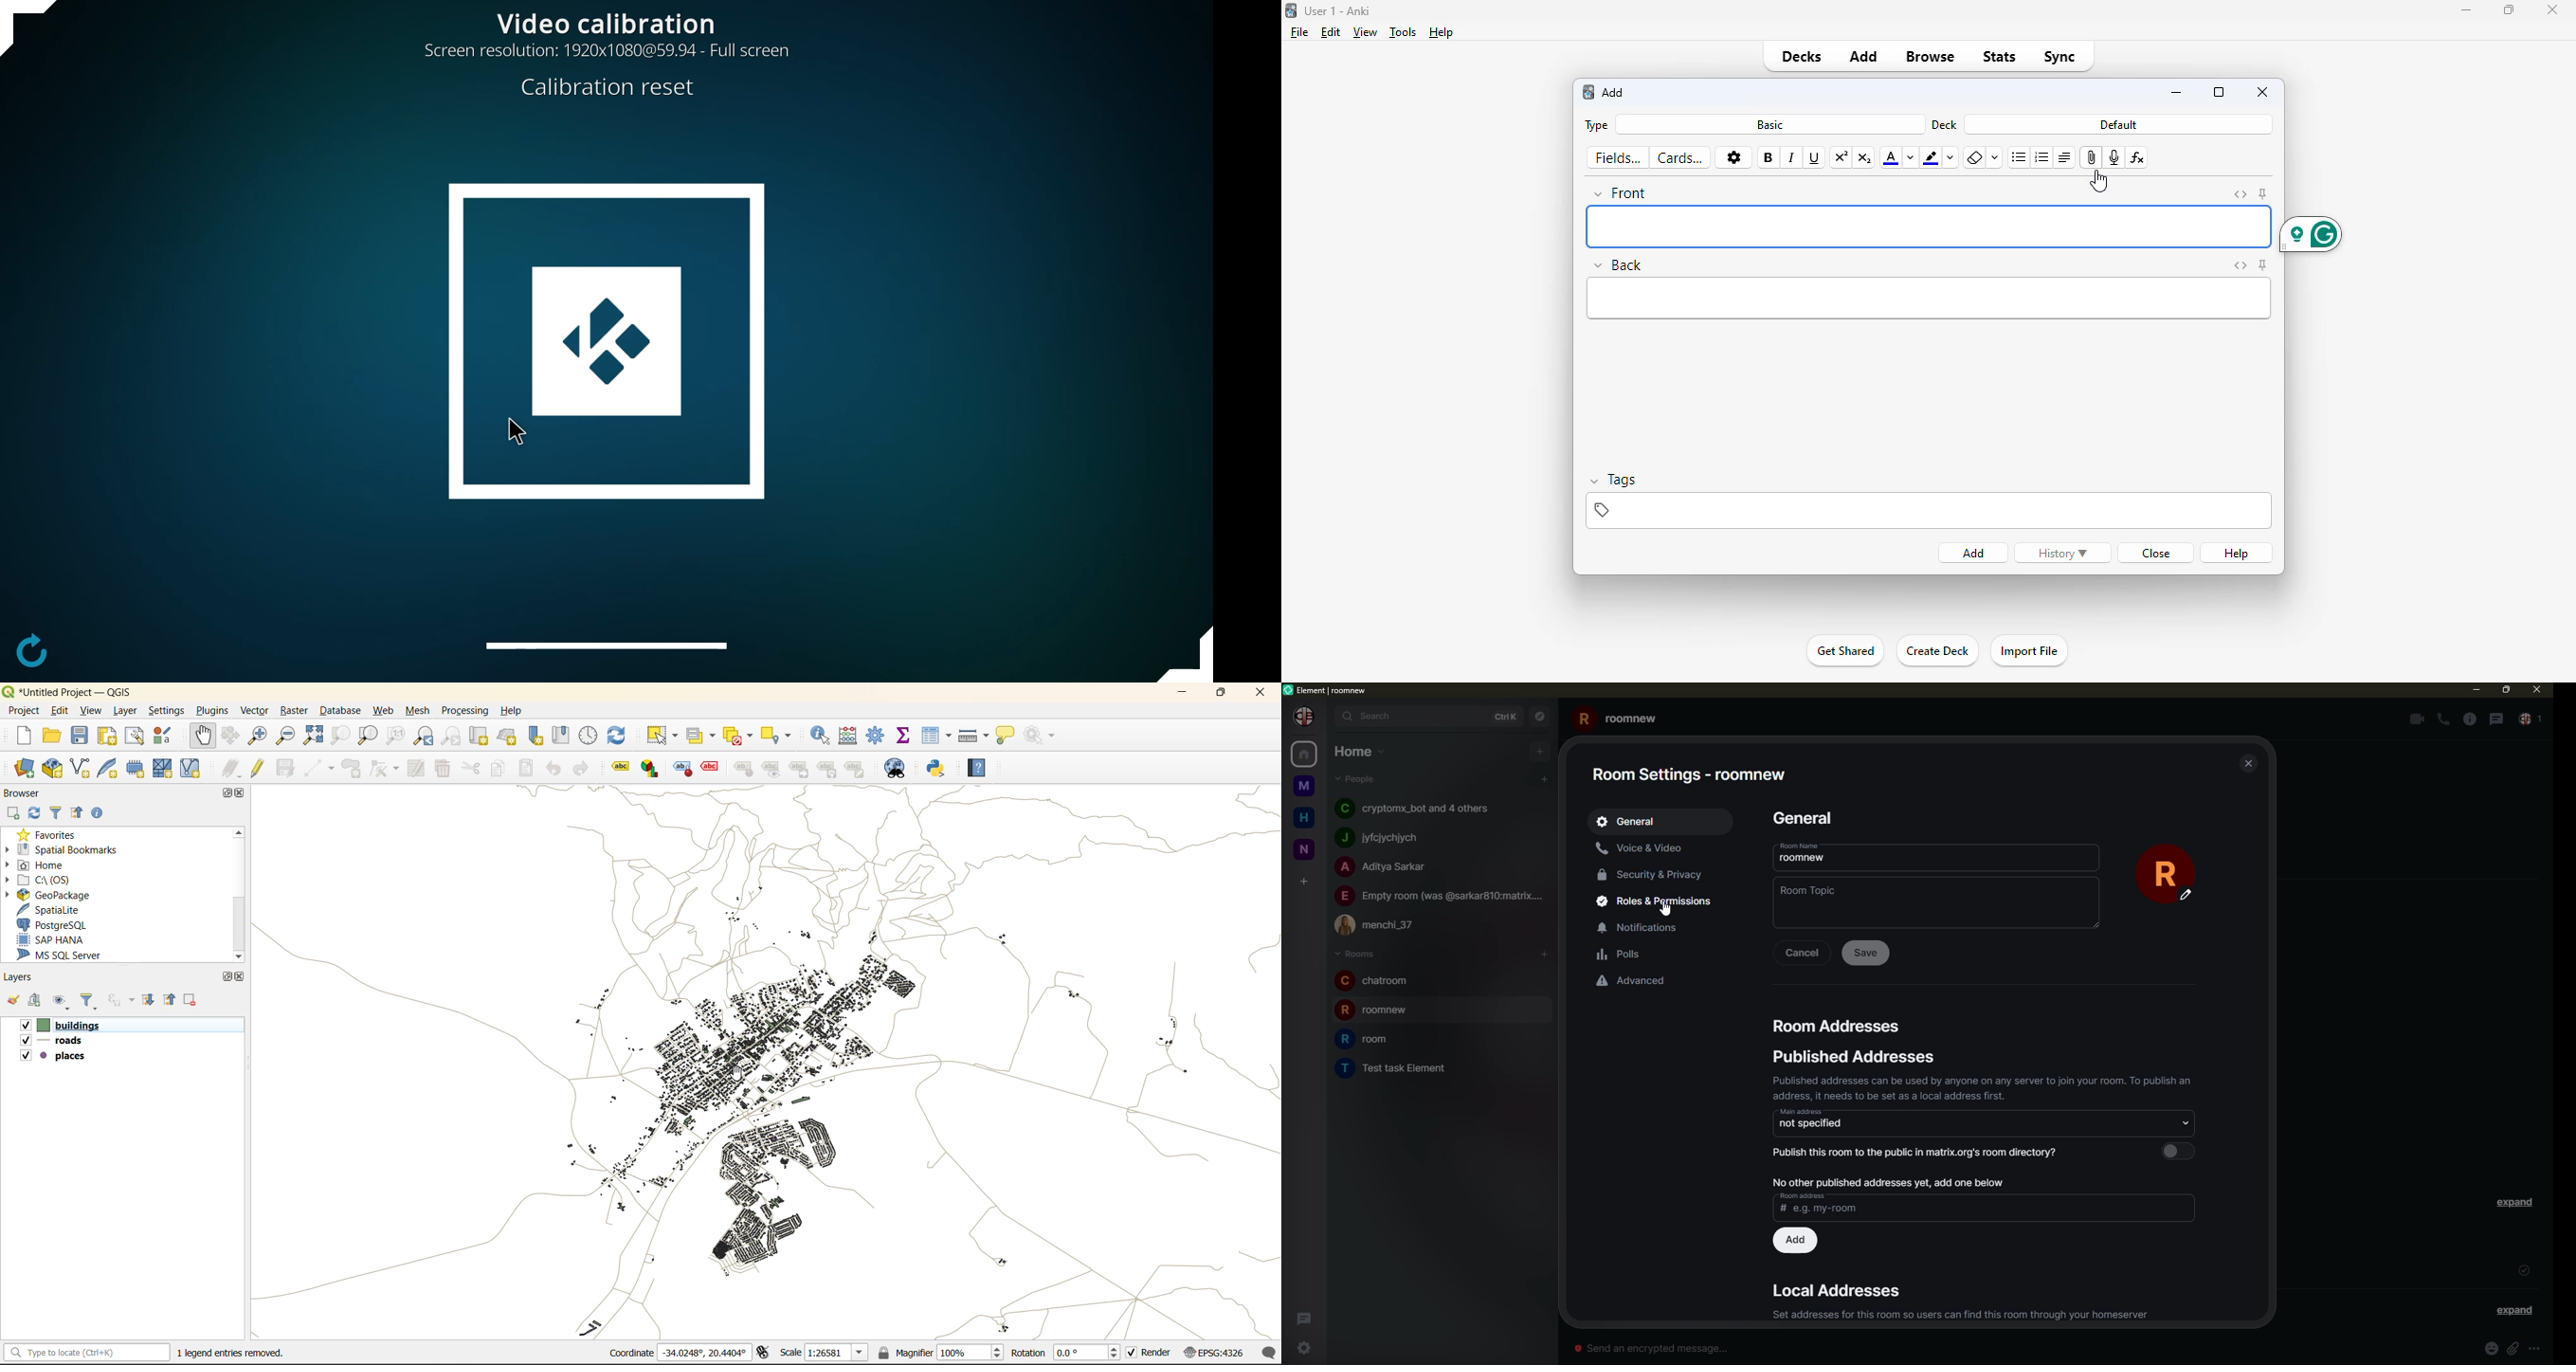 The image size is (2576, 1372). I want to click on no published address, add one below, so click(1891, 1181).